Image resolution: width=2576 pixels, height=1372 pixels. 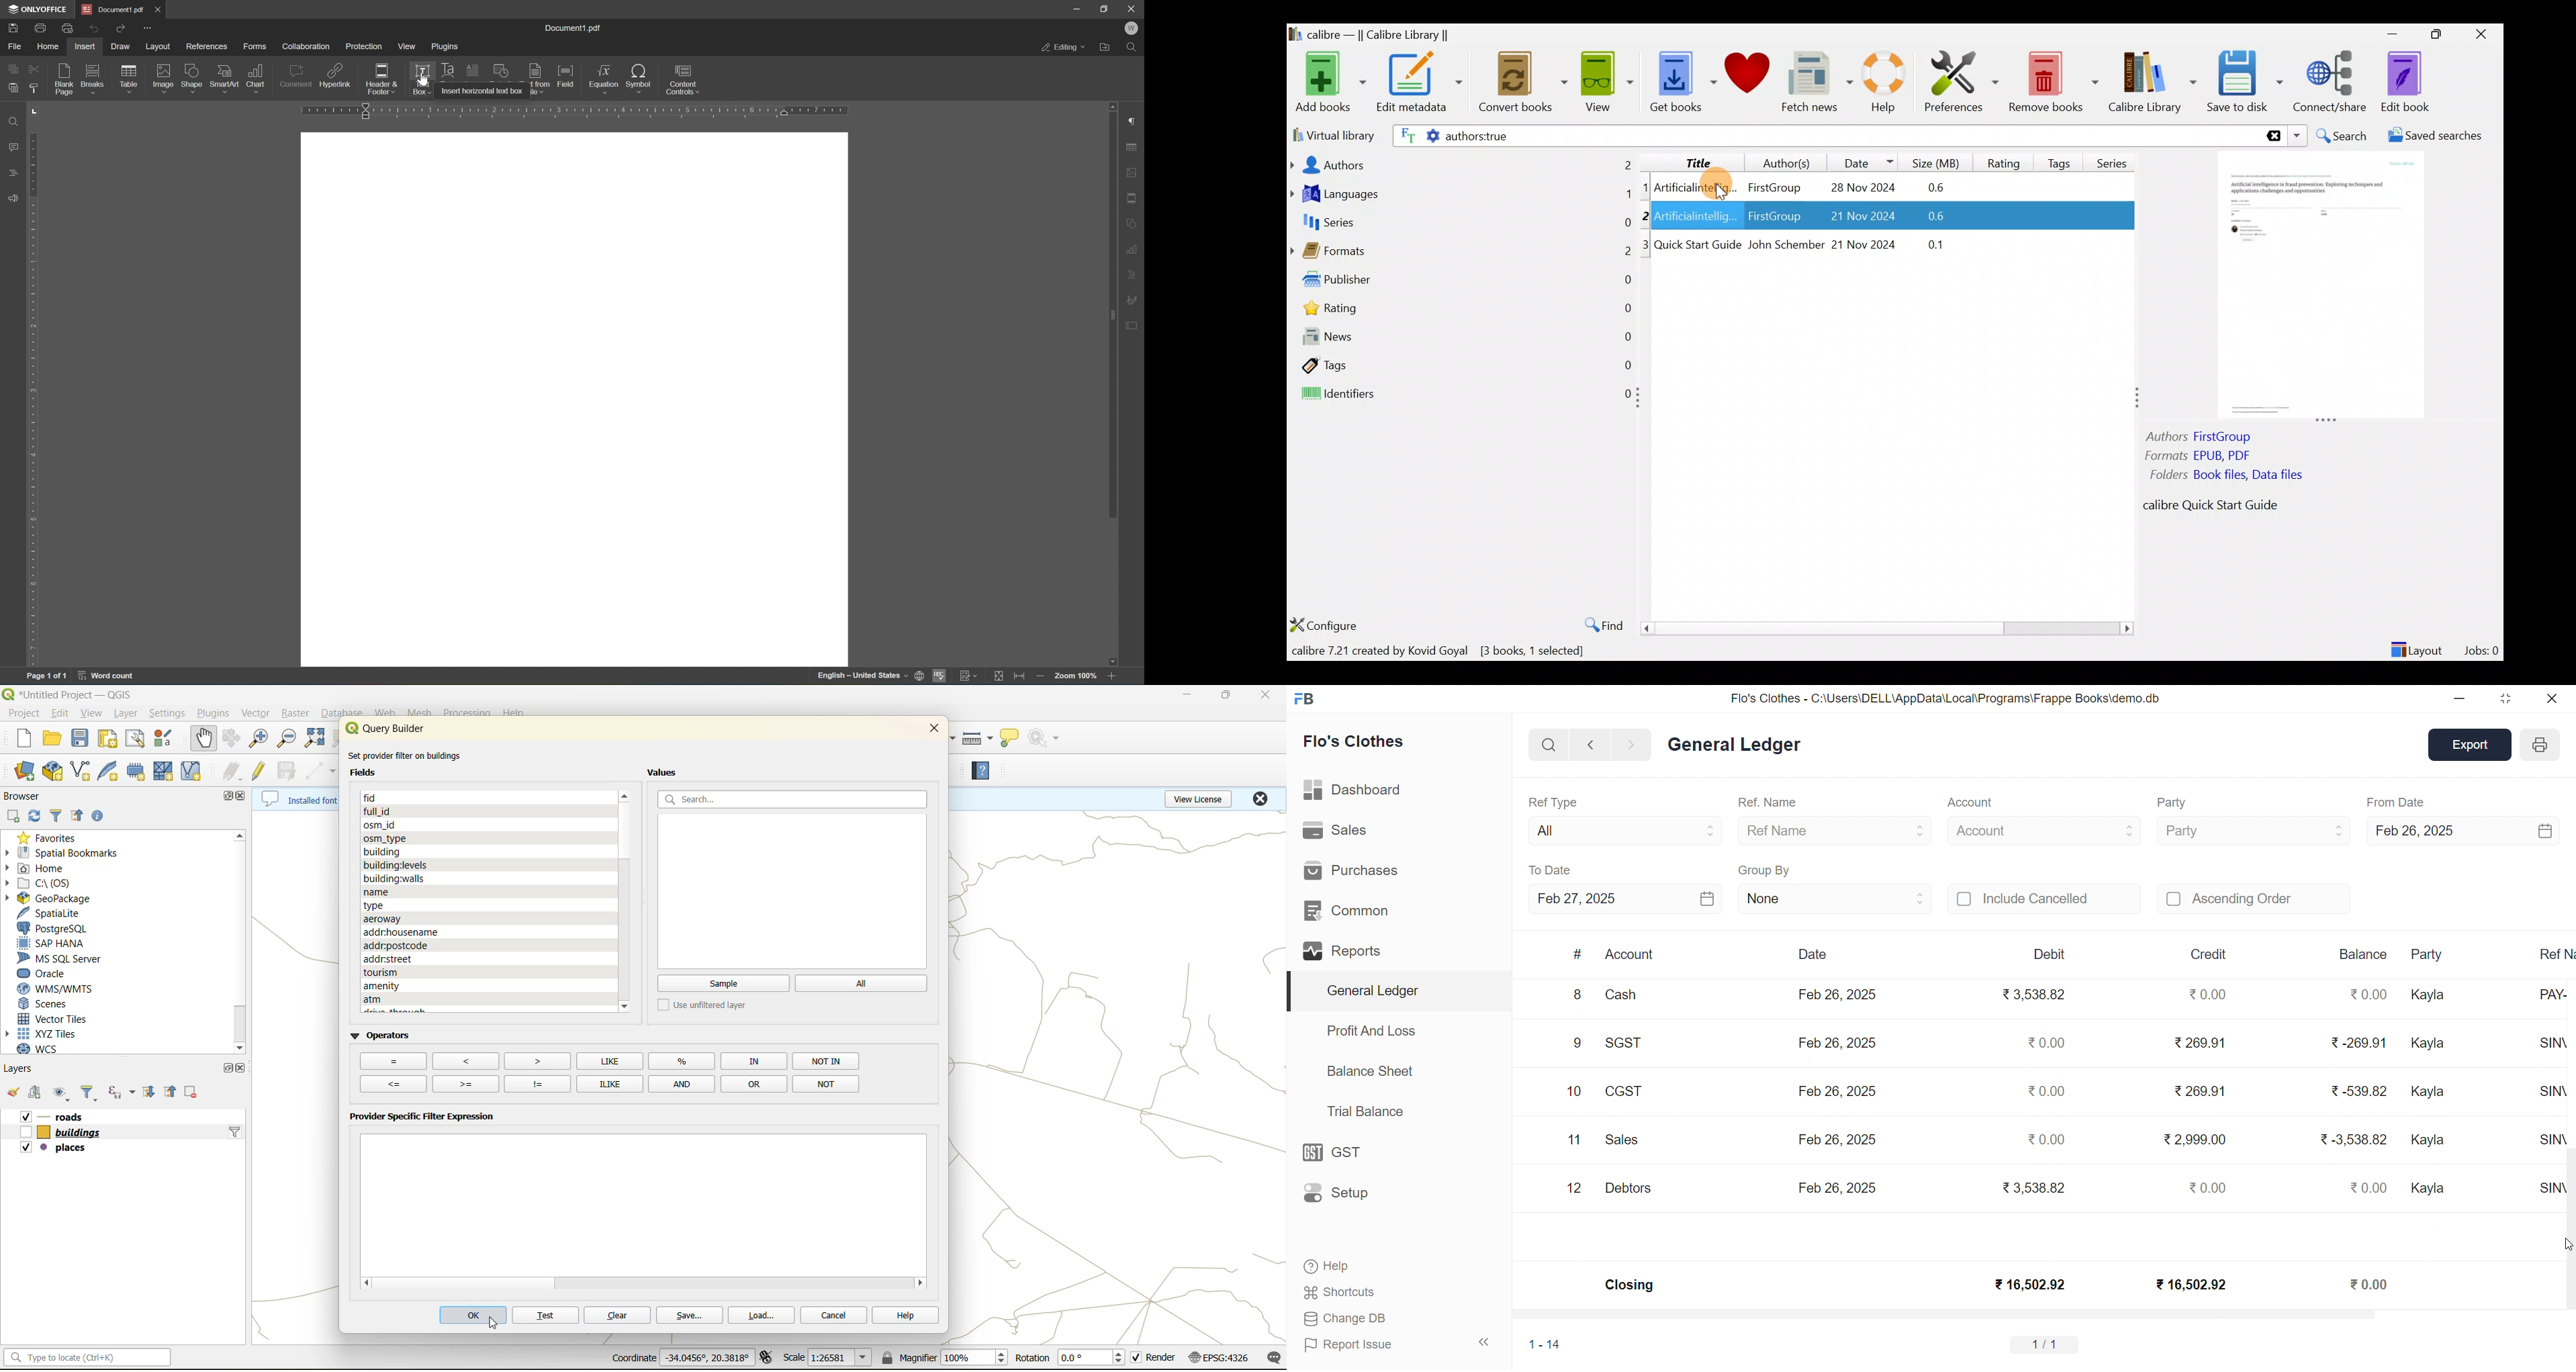 I want to click on equation, so click(x=604, y=79).